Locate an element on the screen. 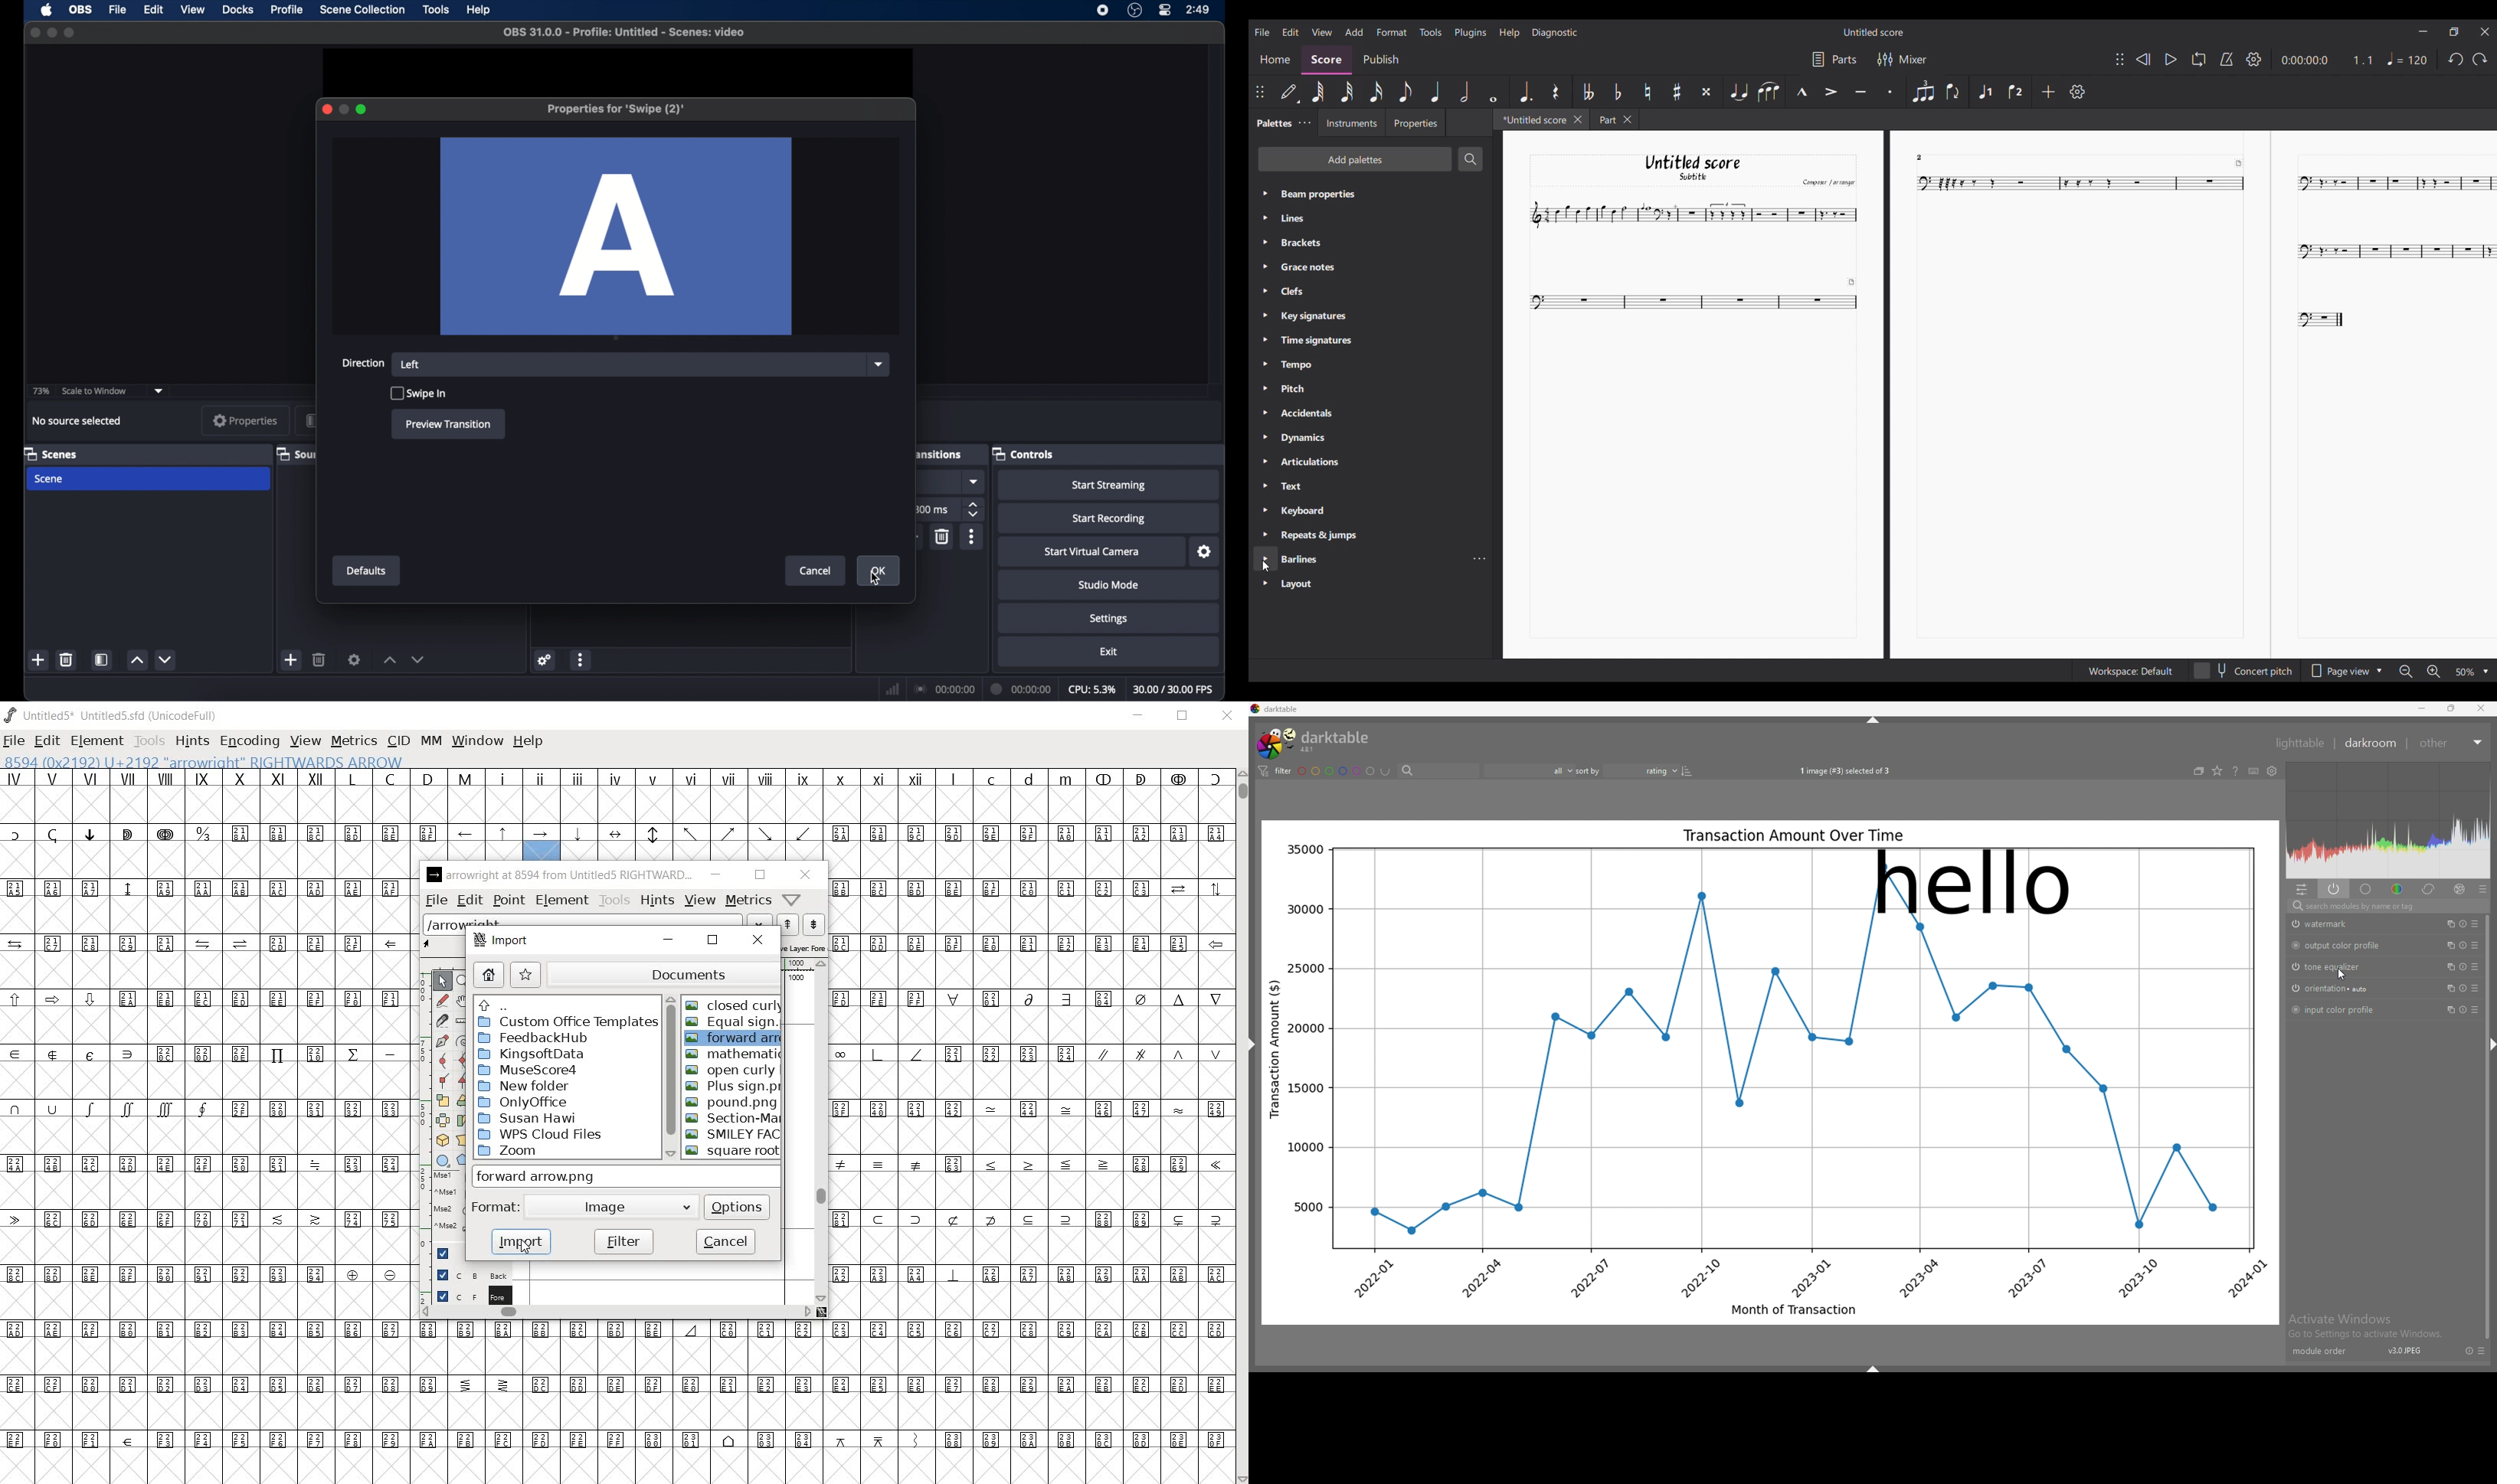  maximize is located at coordinates (70, 33).